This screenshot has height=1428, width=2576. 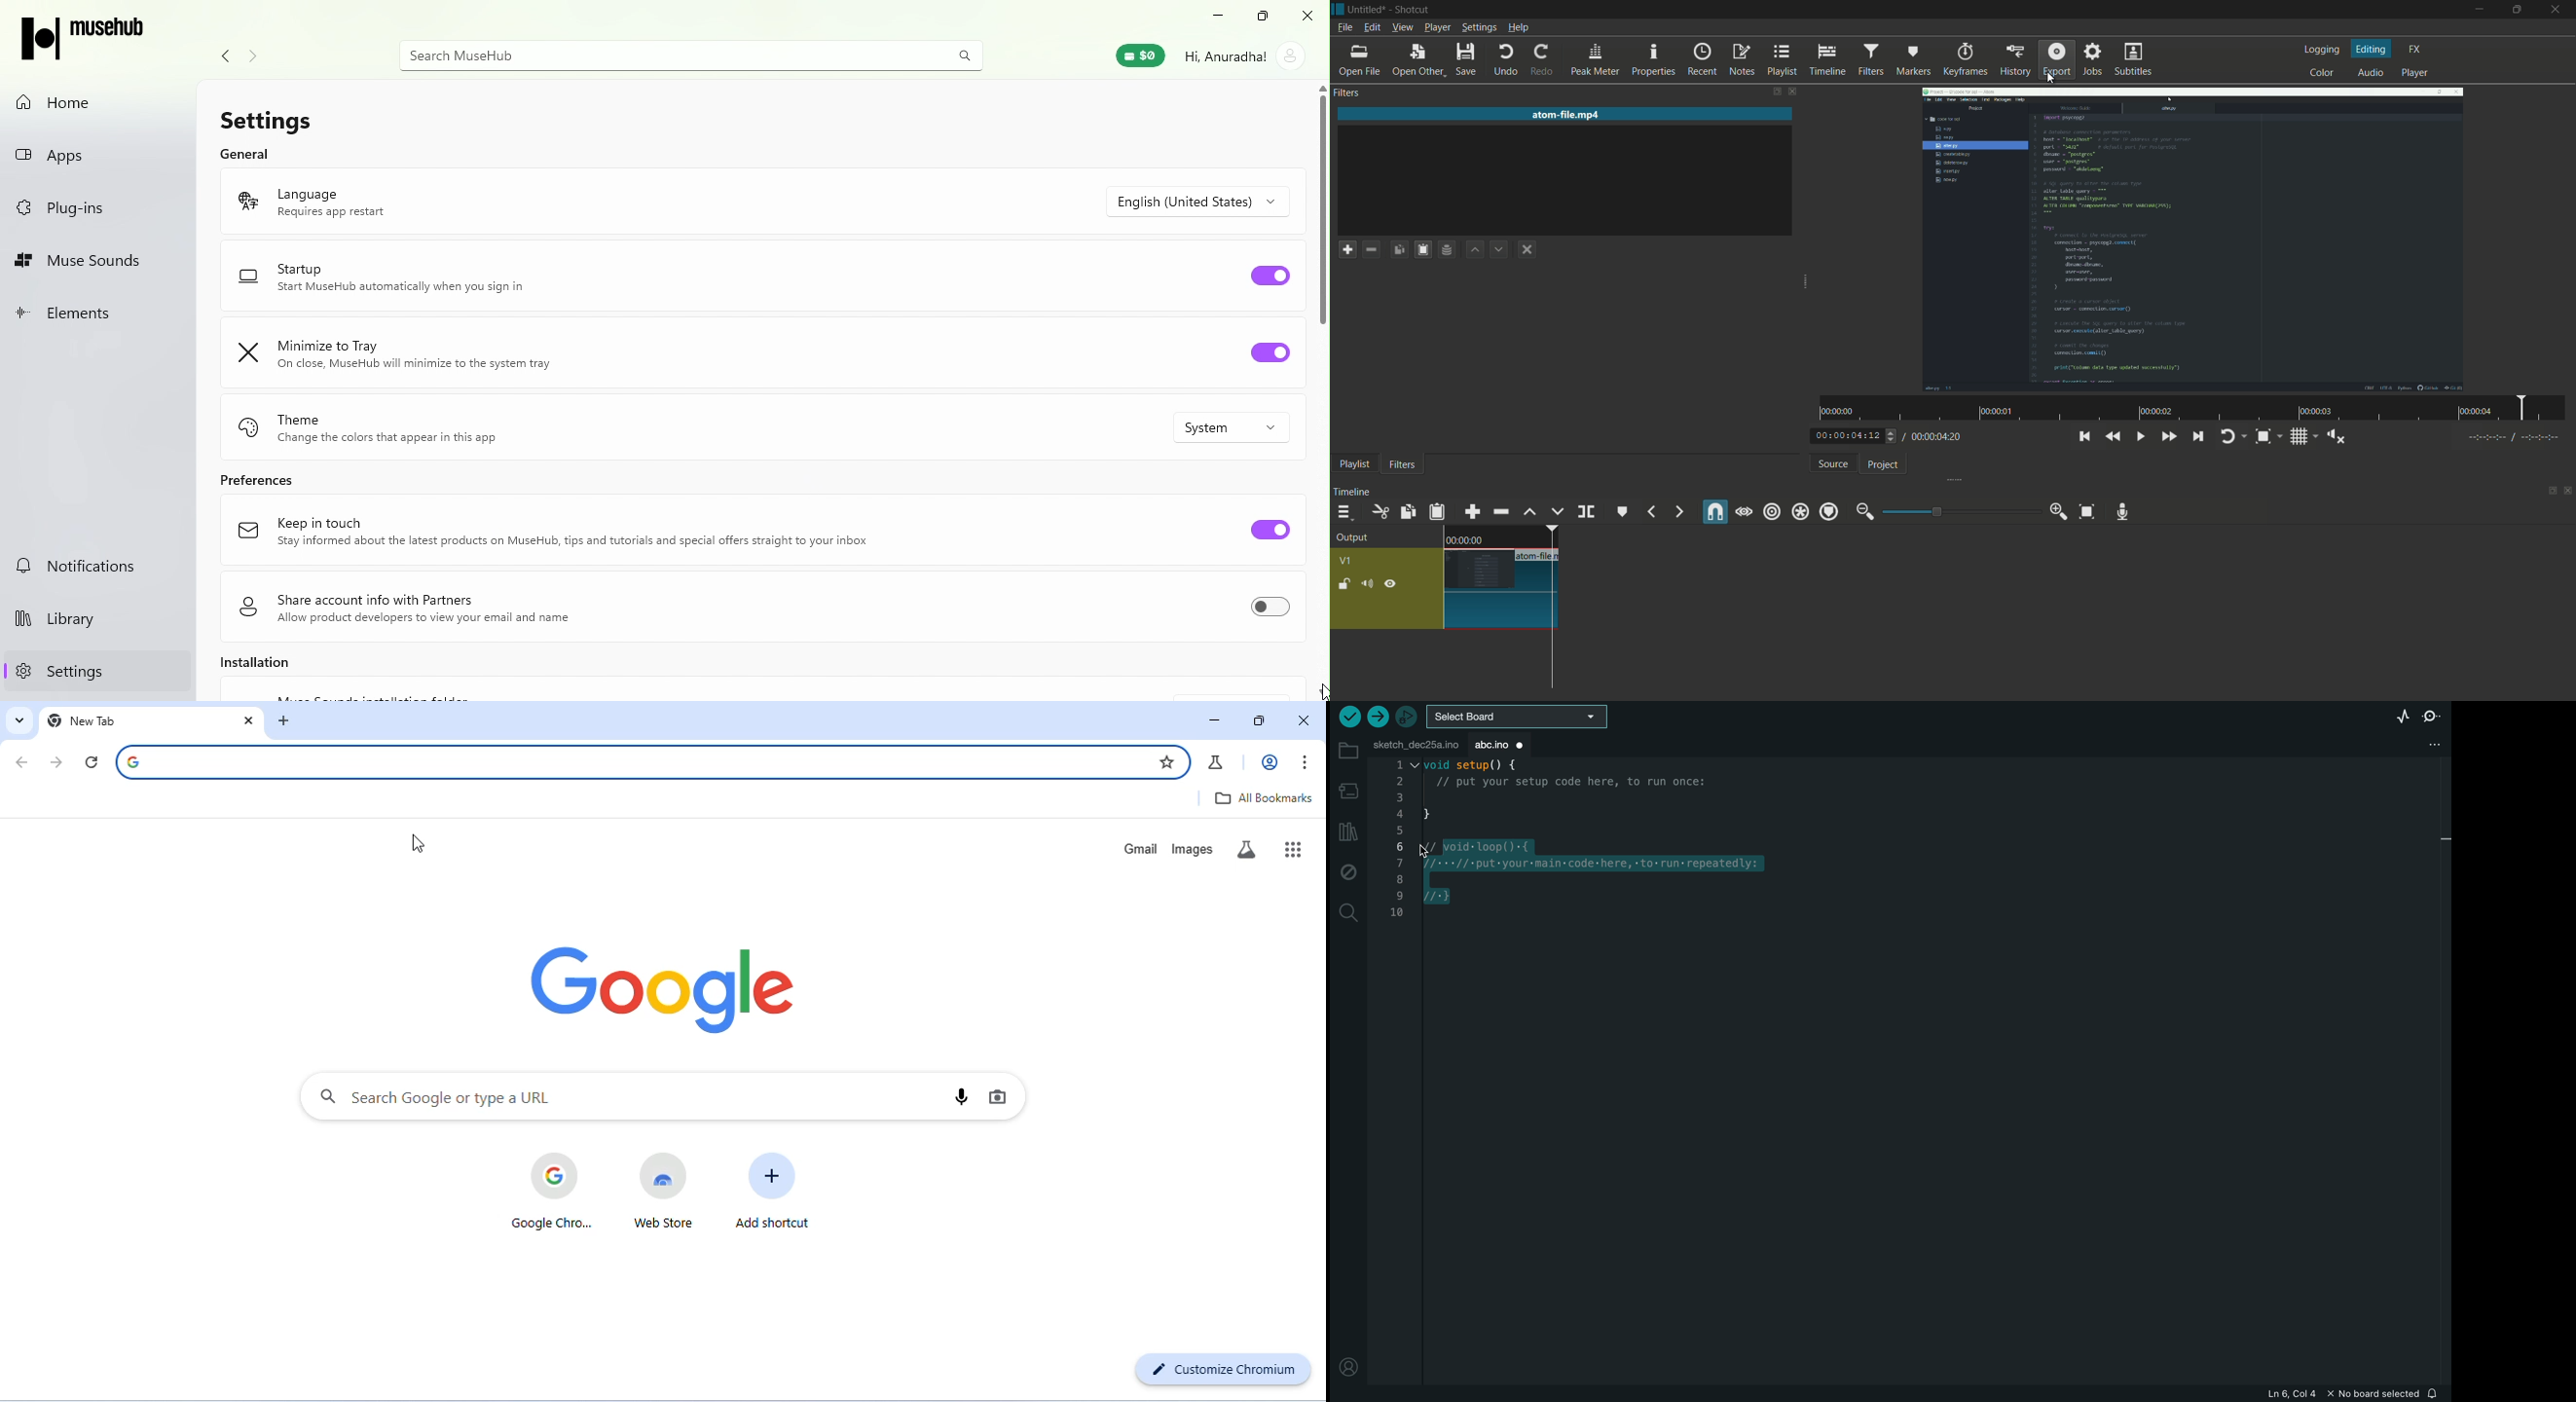 What do you see at coordinates (97, 103) in the screenshot?
I see `Home` at bounding box center [97, 103].